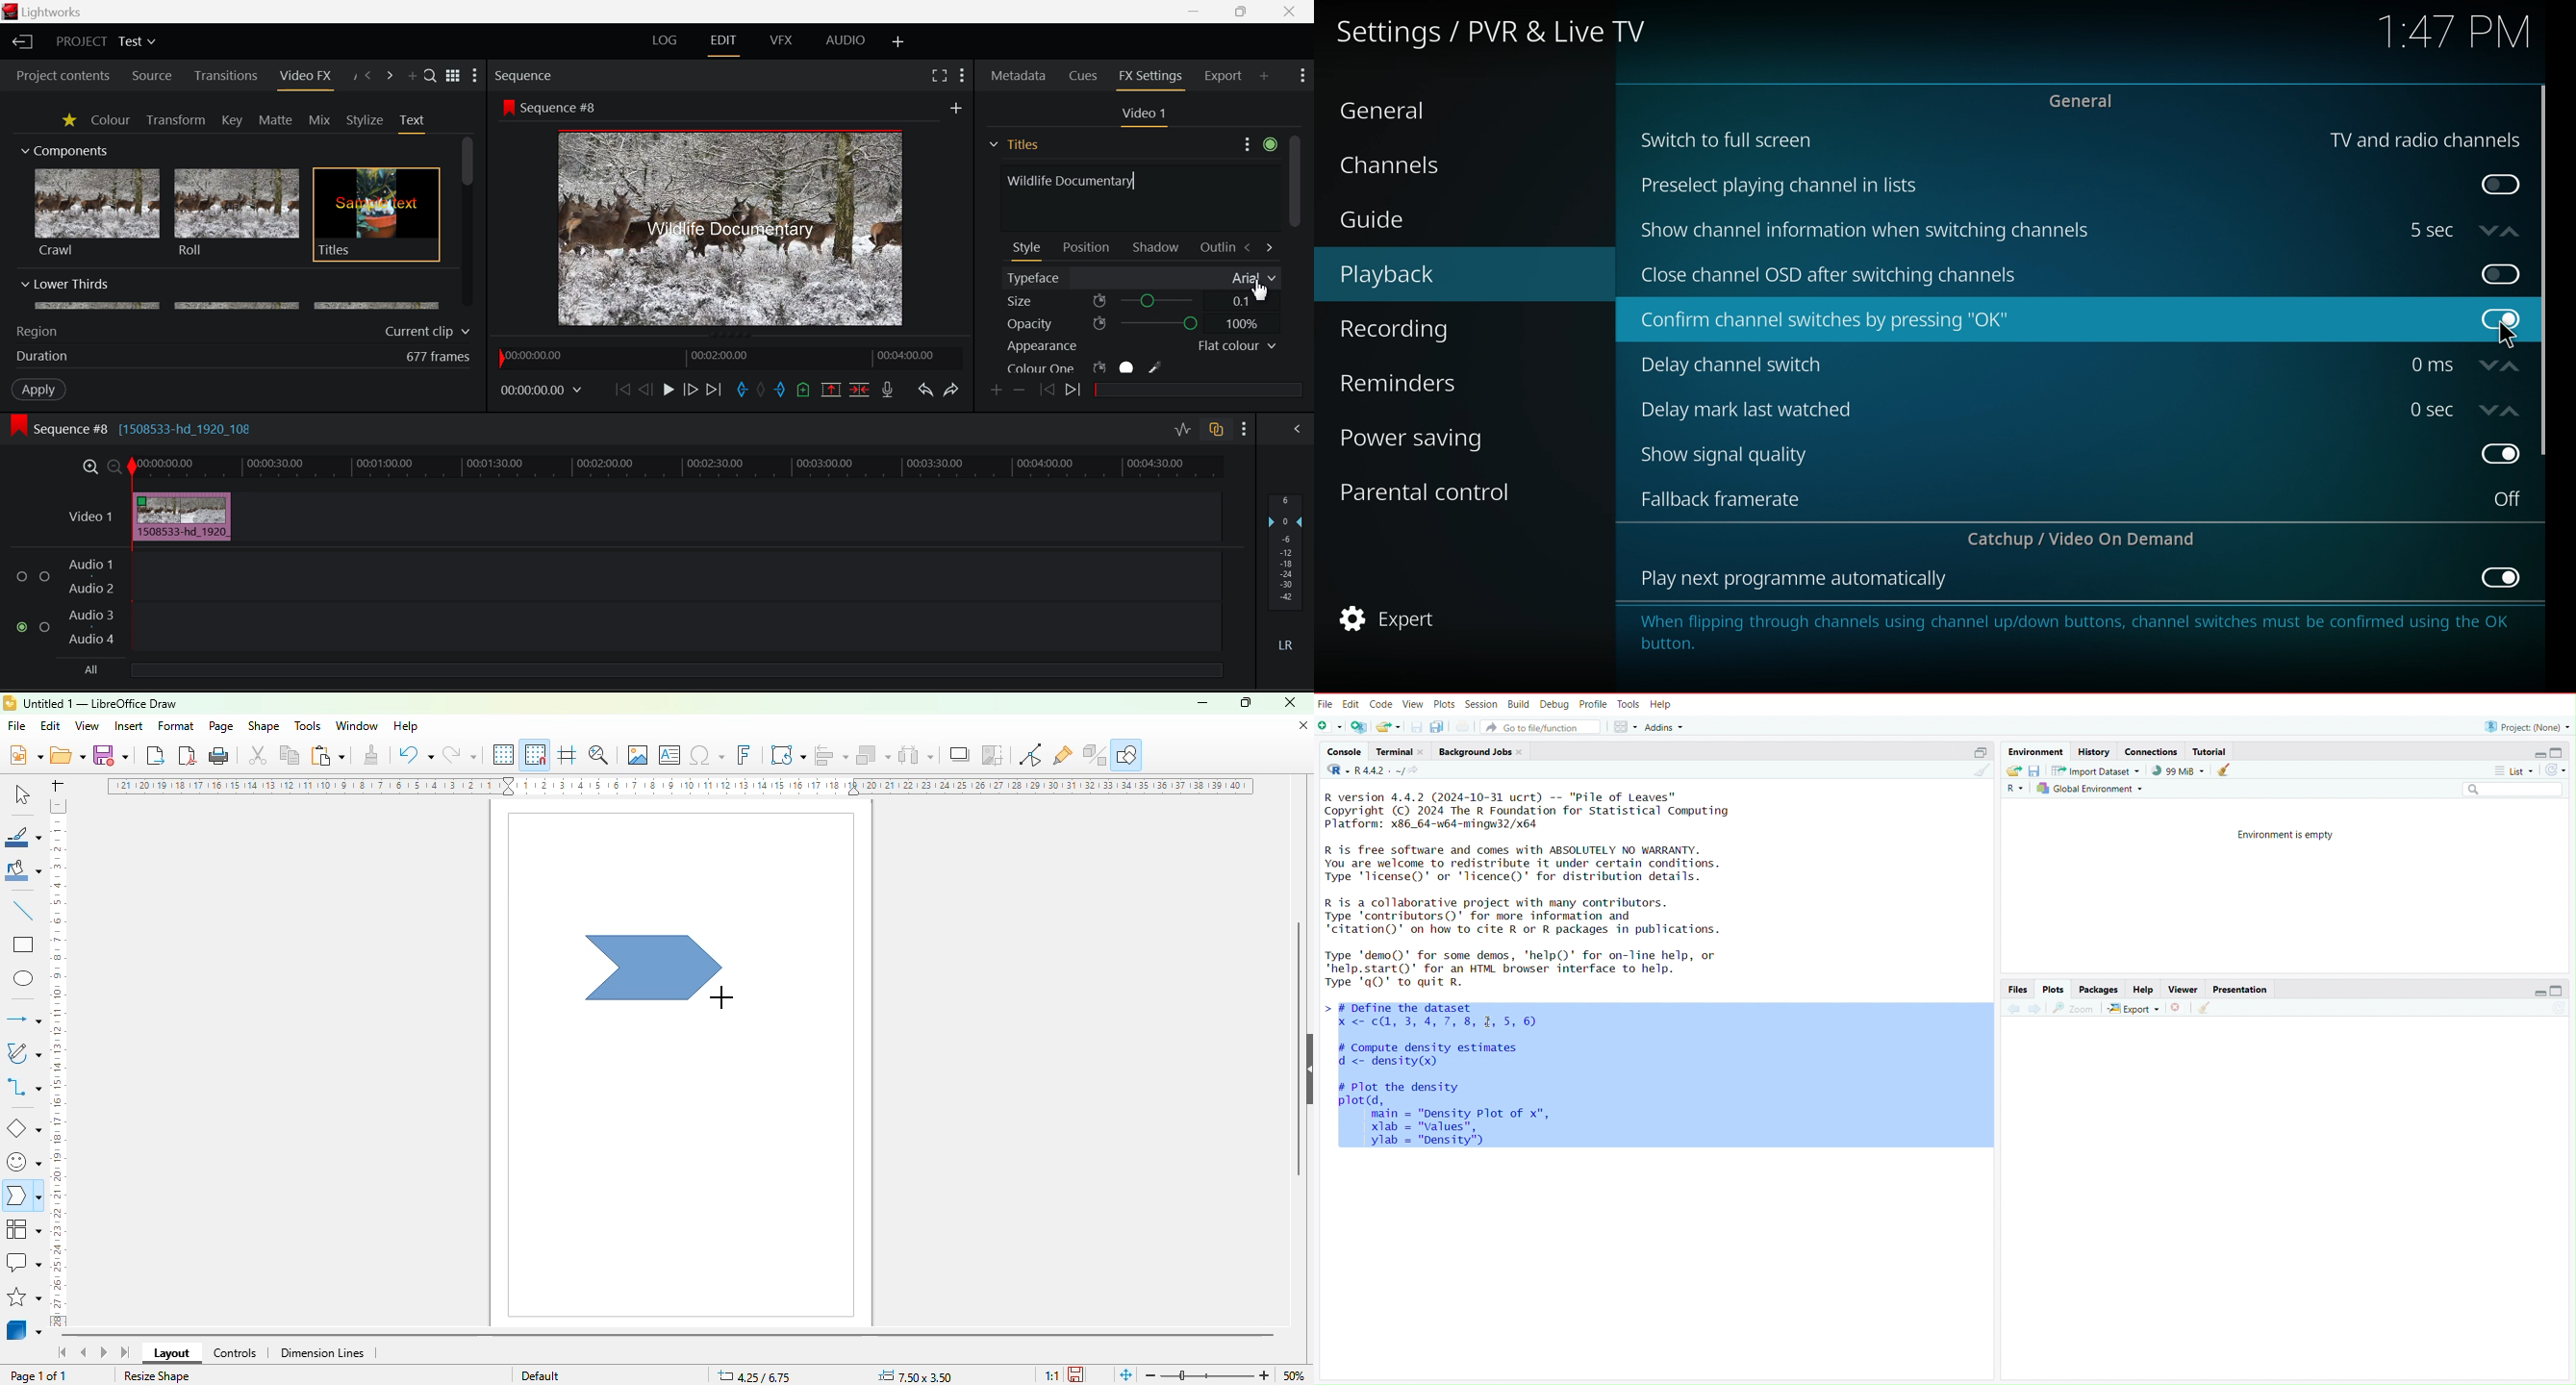 The width and height of the screenshot is (2576, 1400). What do you see at coordinates (1352, 703) in the screenshot?
I see `edit` at bounding box center [1352, 703].